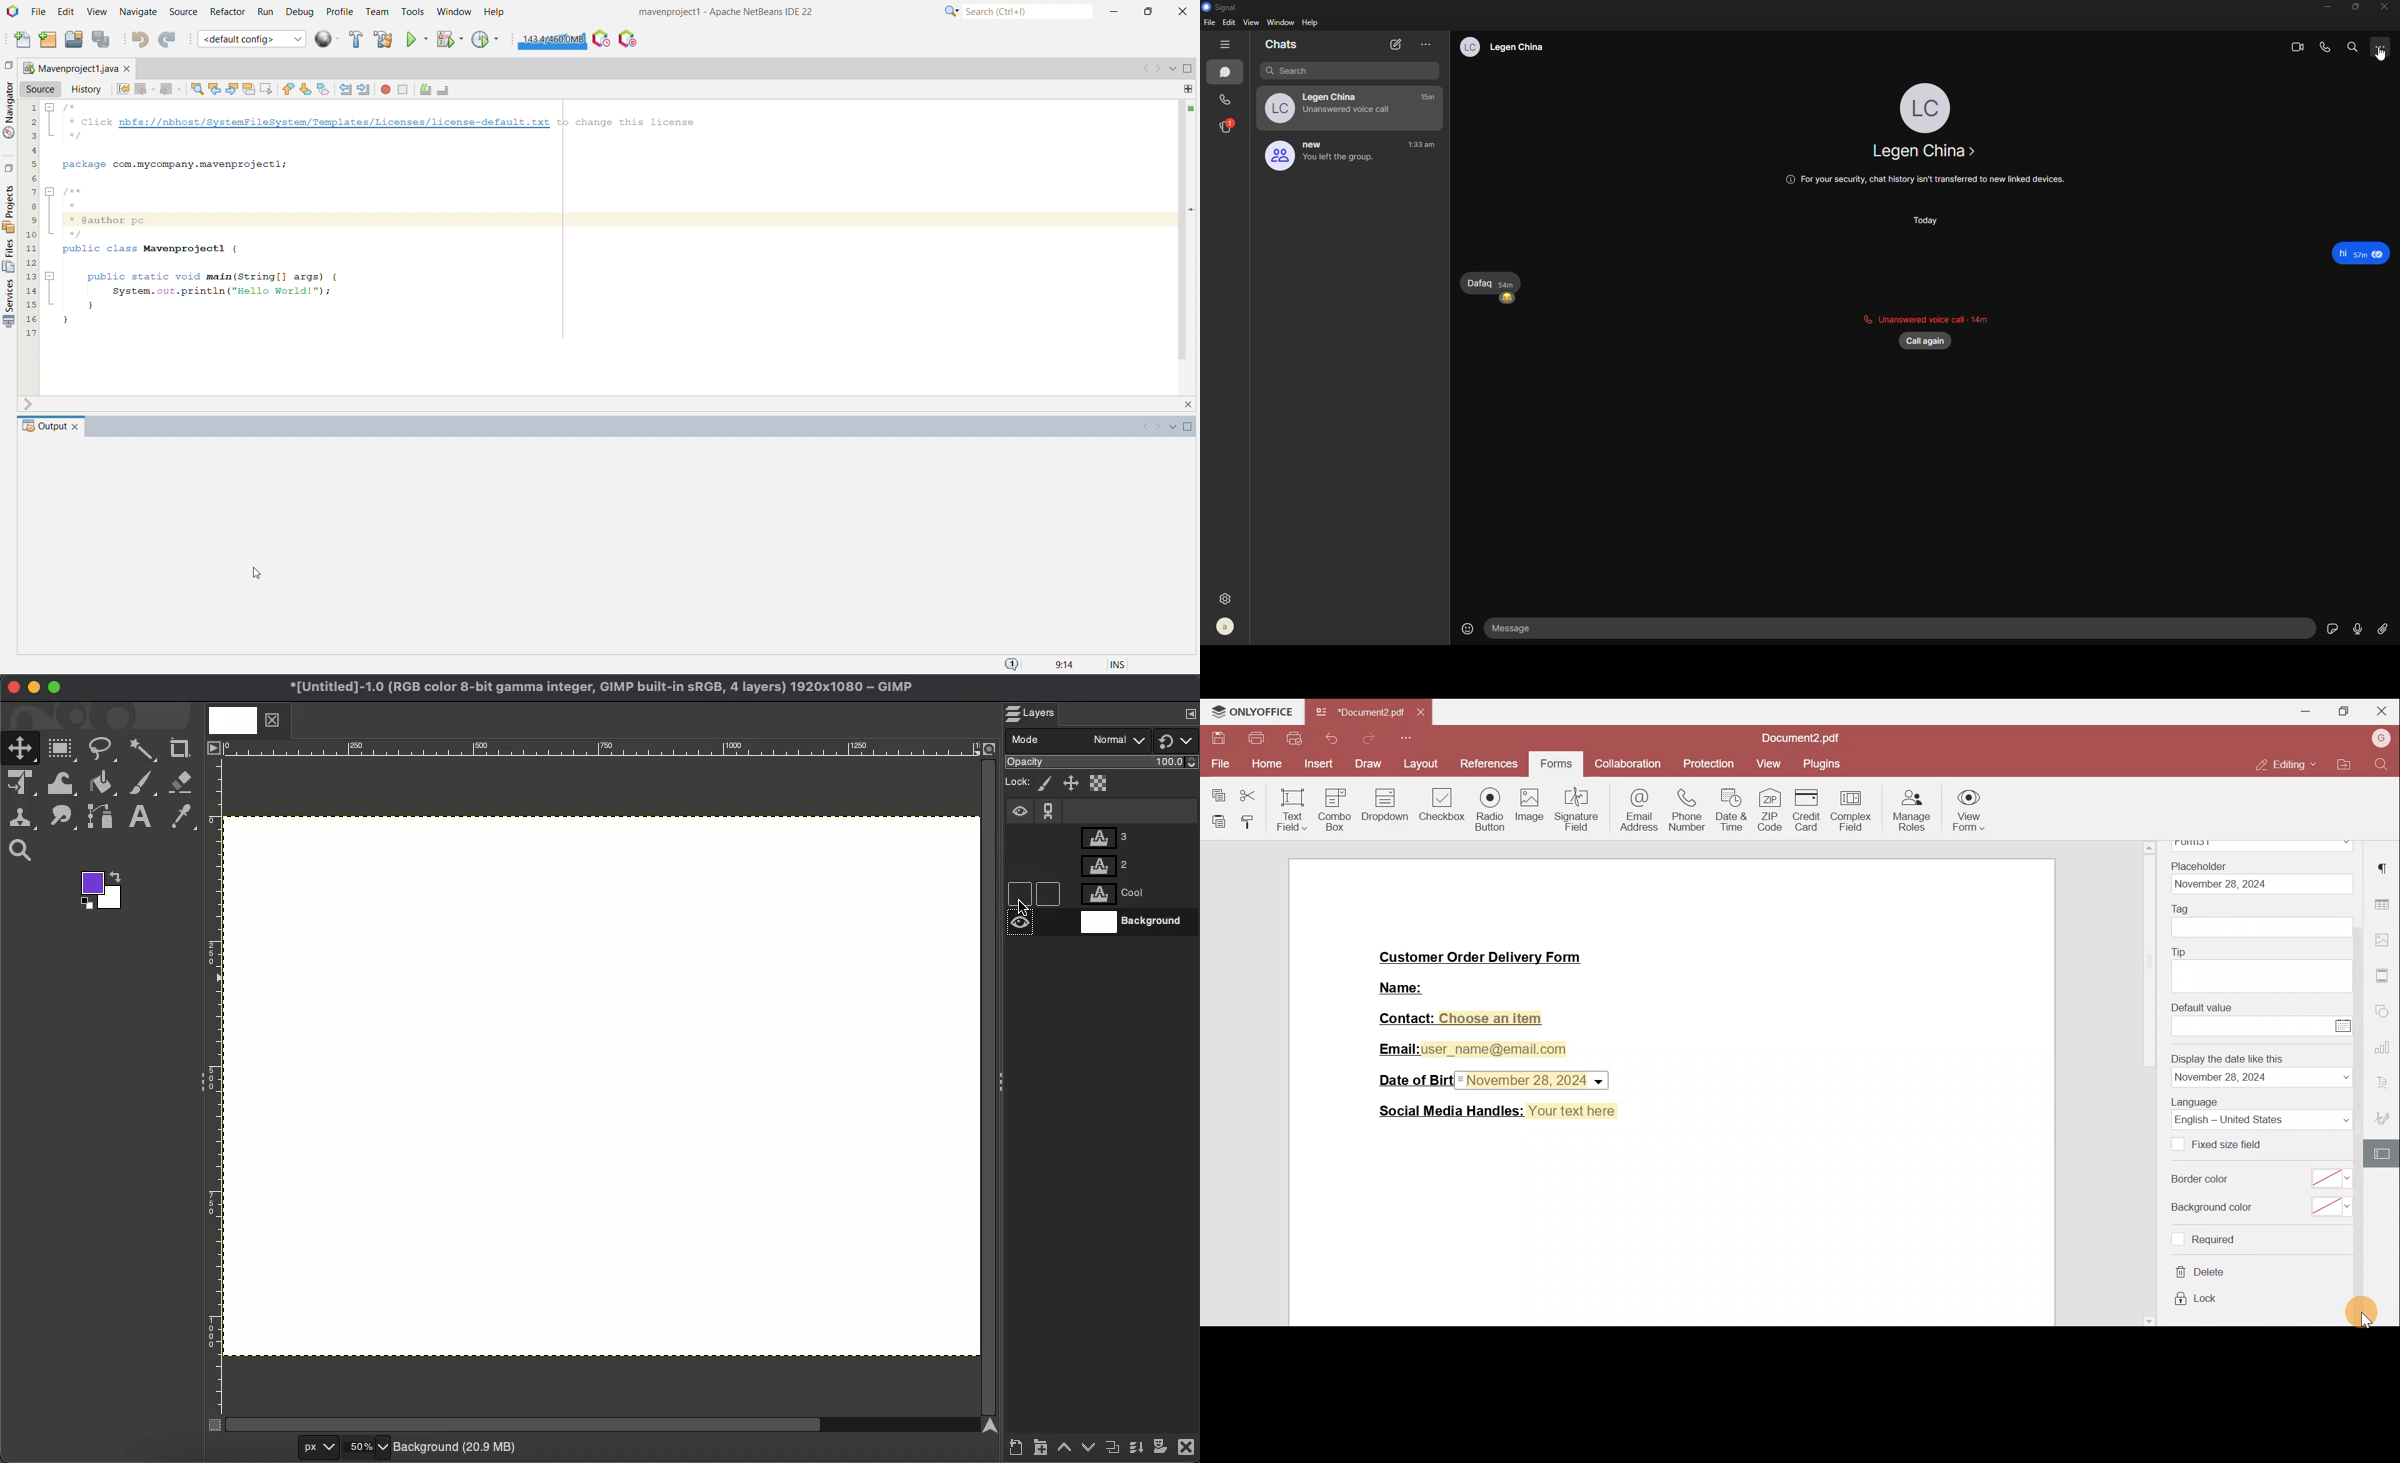 Image resolution: width=2408 pixels, height=1484 pixels. I want to click on Phone number, so click(1687, 807).